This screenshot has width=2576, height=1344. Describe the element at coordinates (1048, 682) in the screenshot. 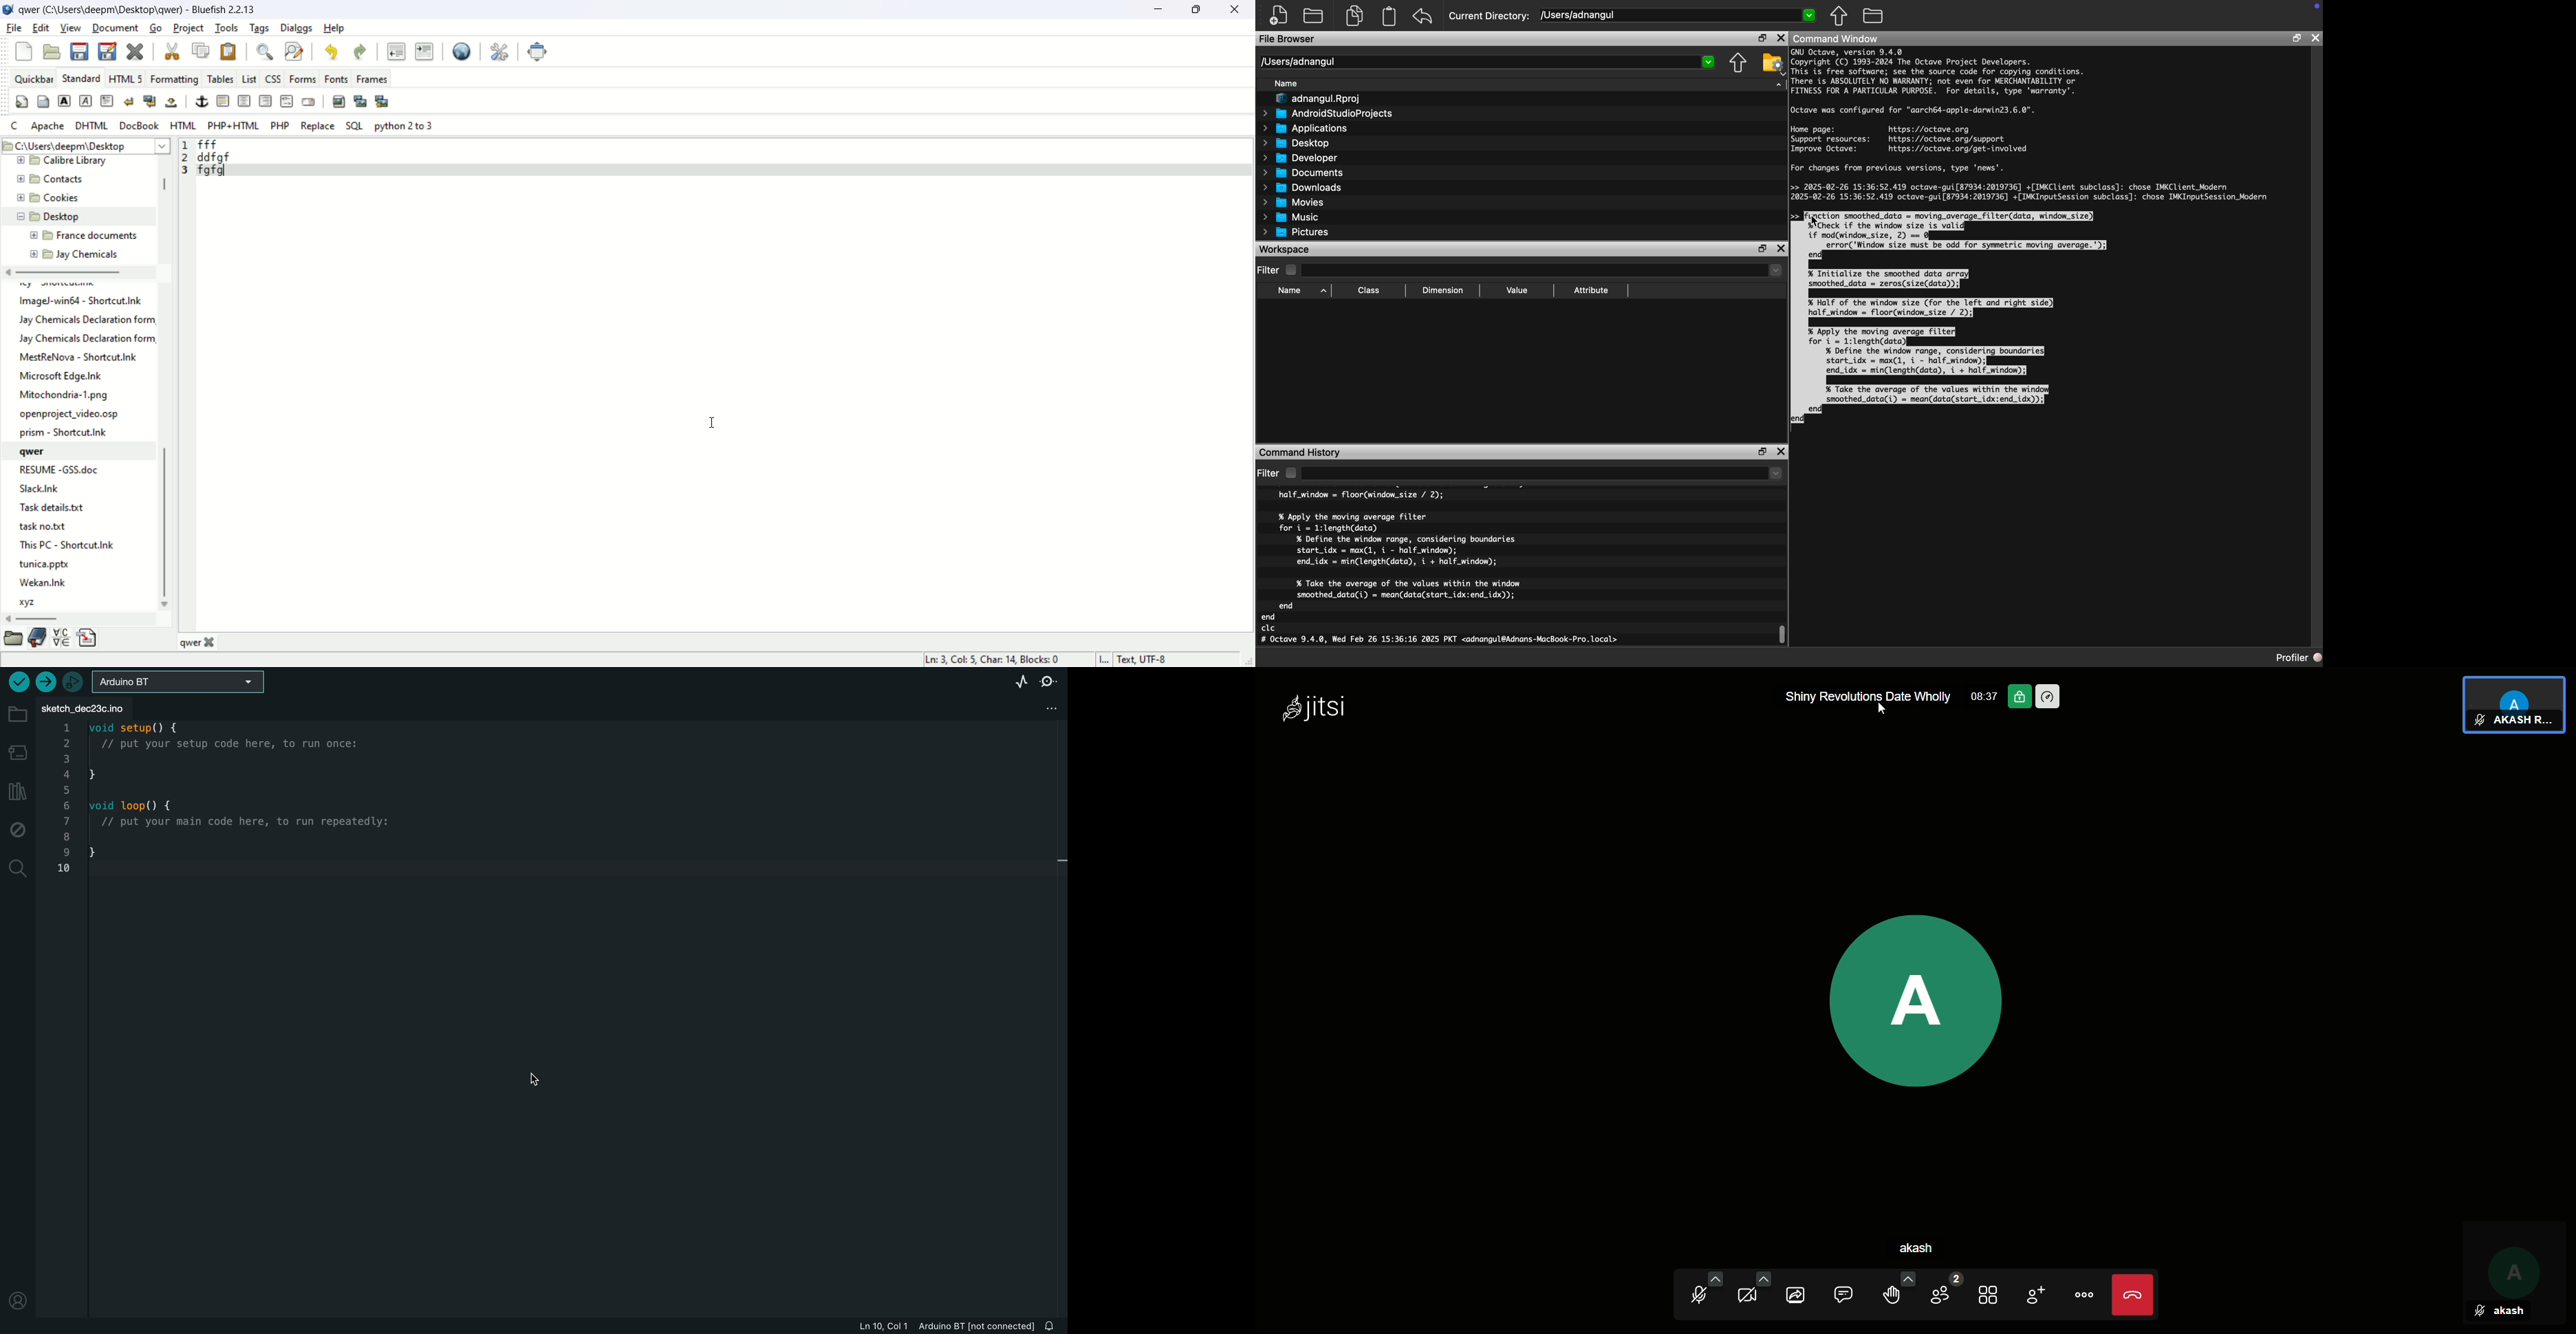

I see `serial monitor` at that location.